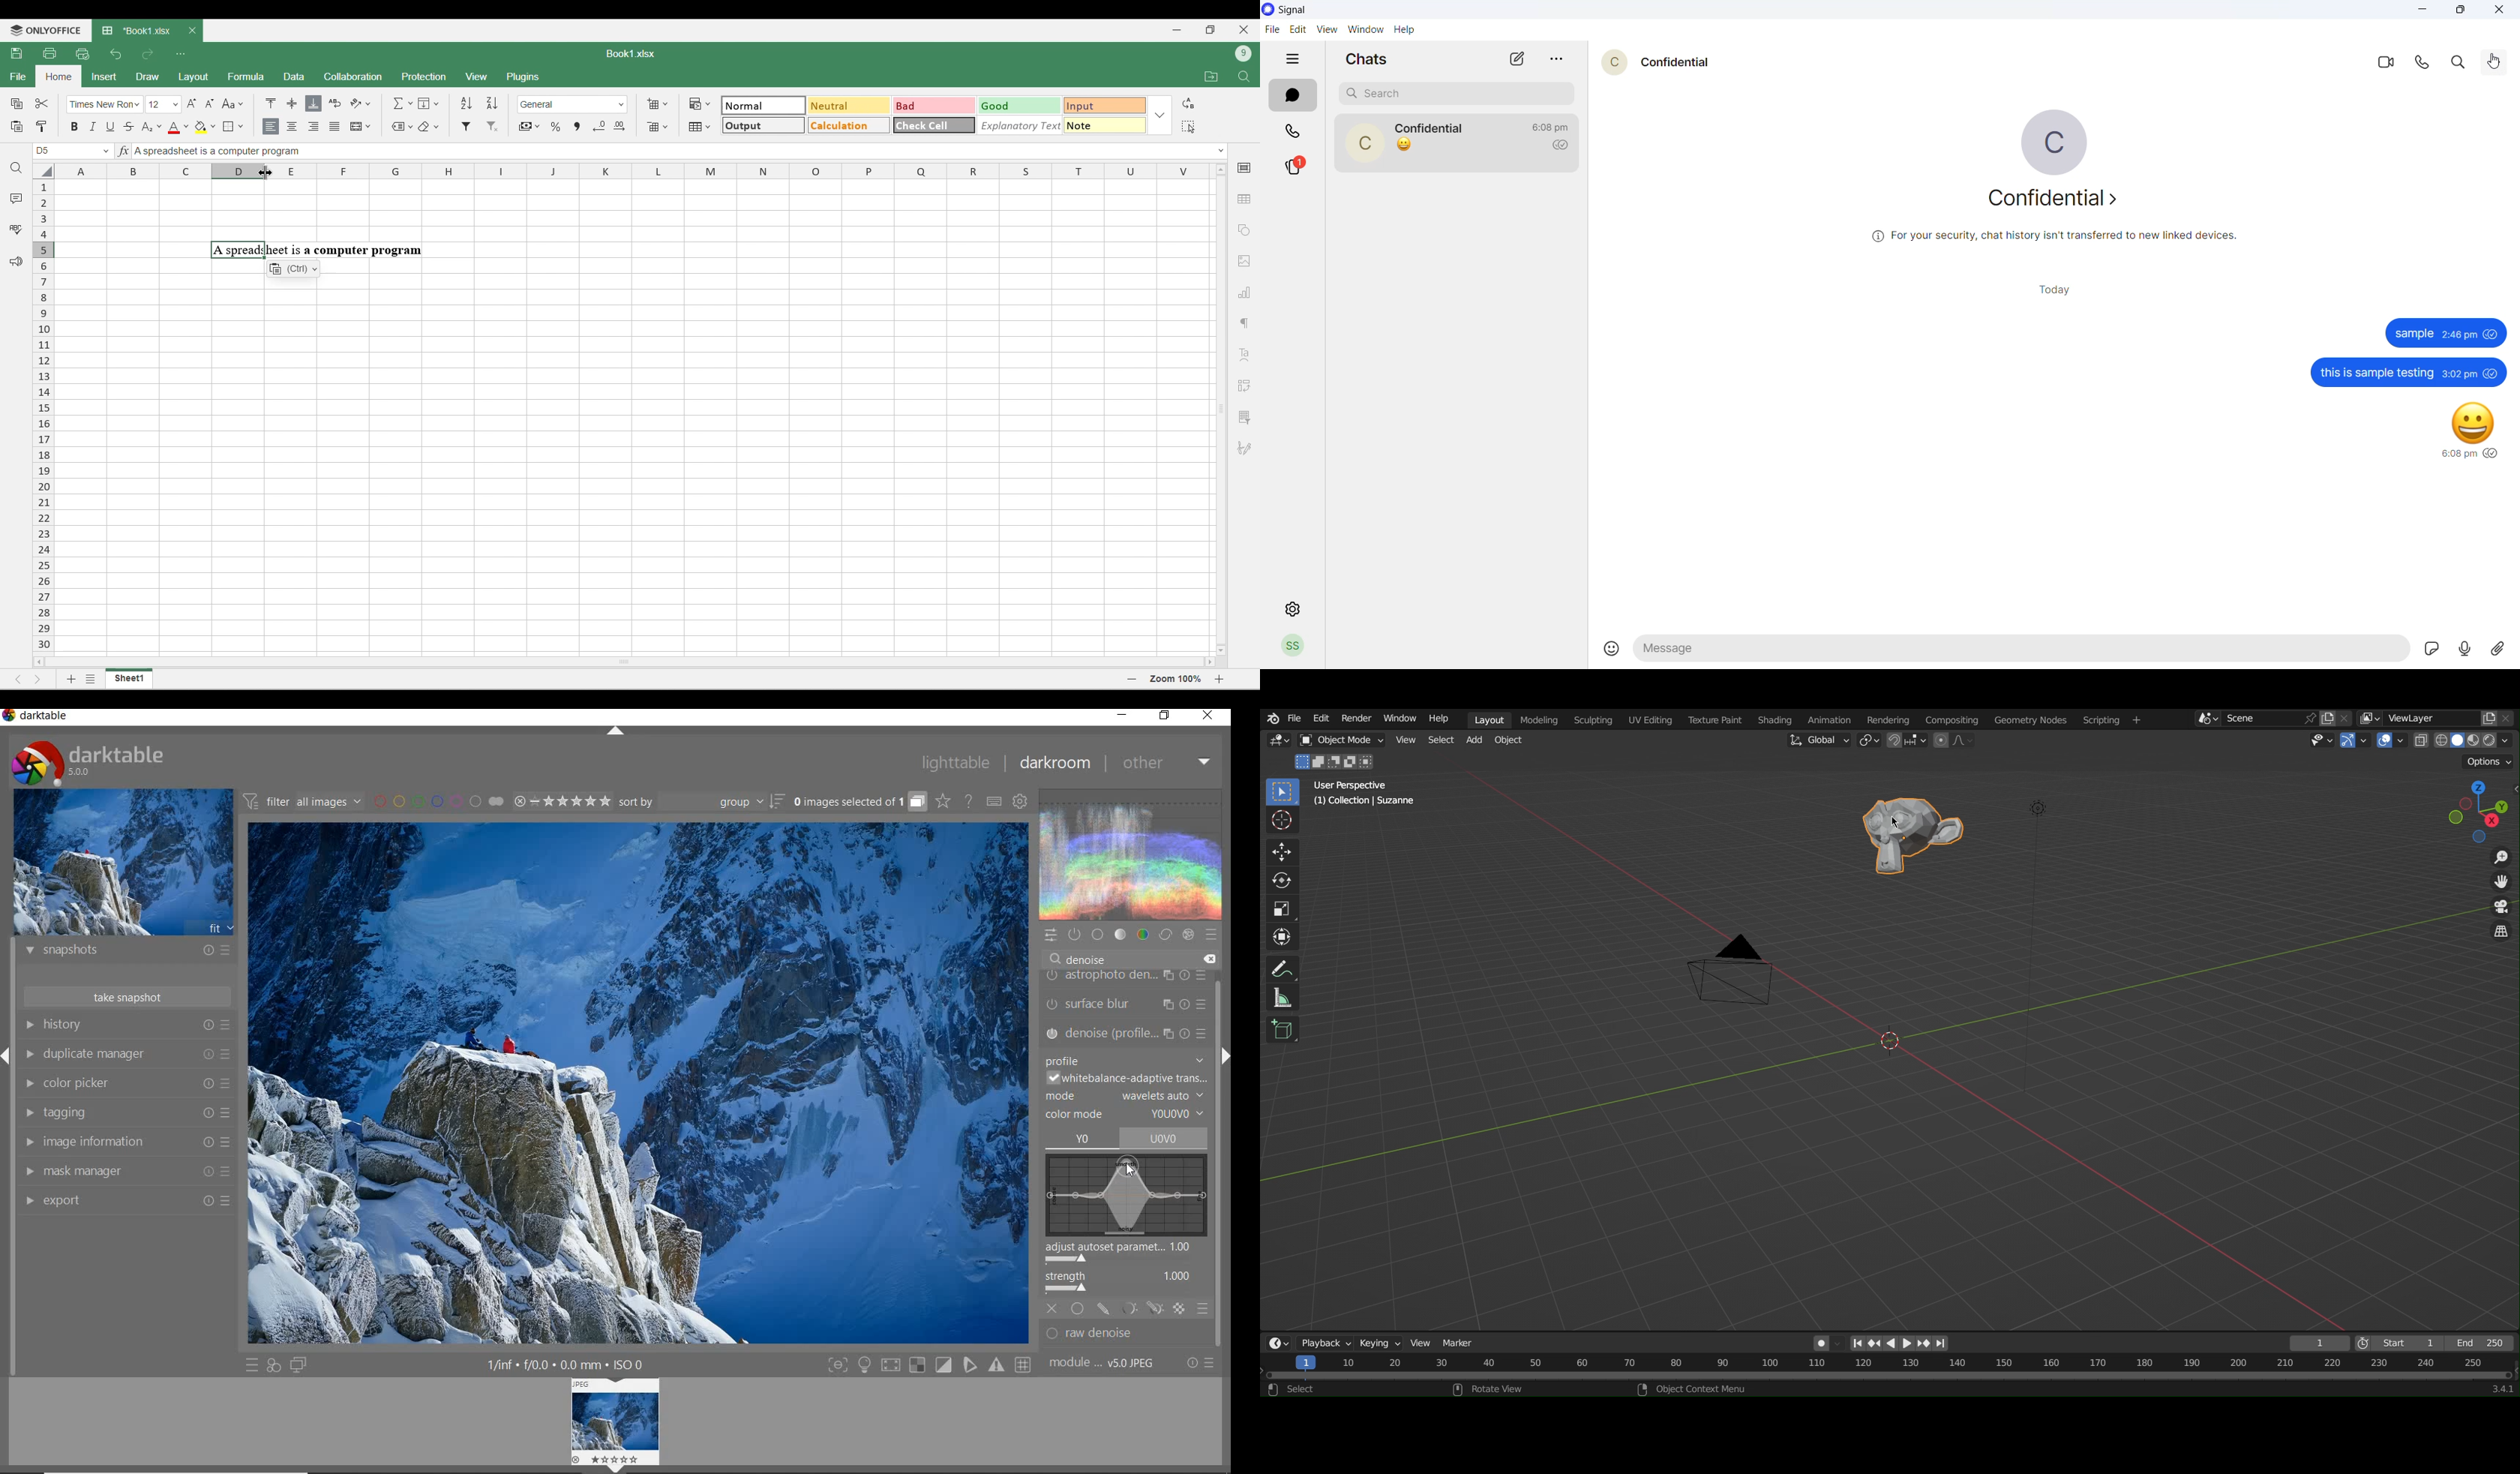  I want to click on click to change overlays on thumbnails, so click(942, 803).